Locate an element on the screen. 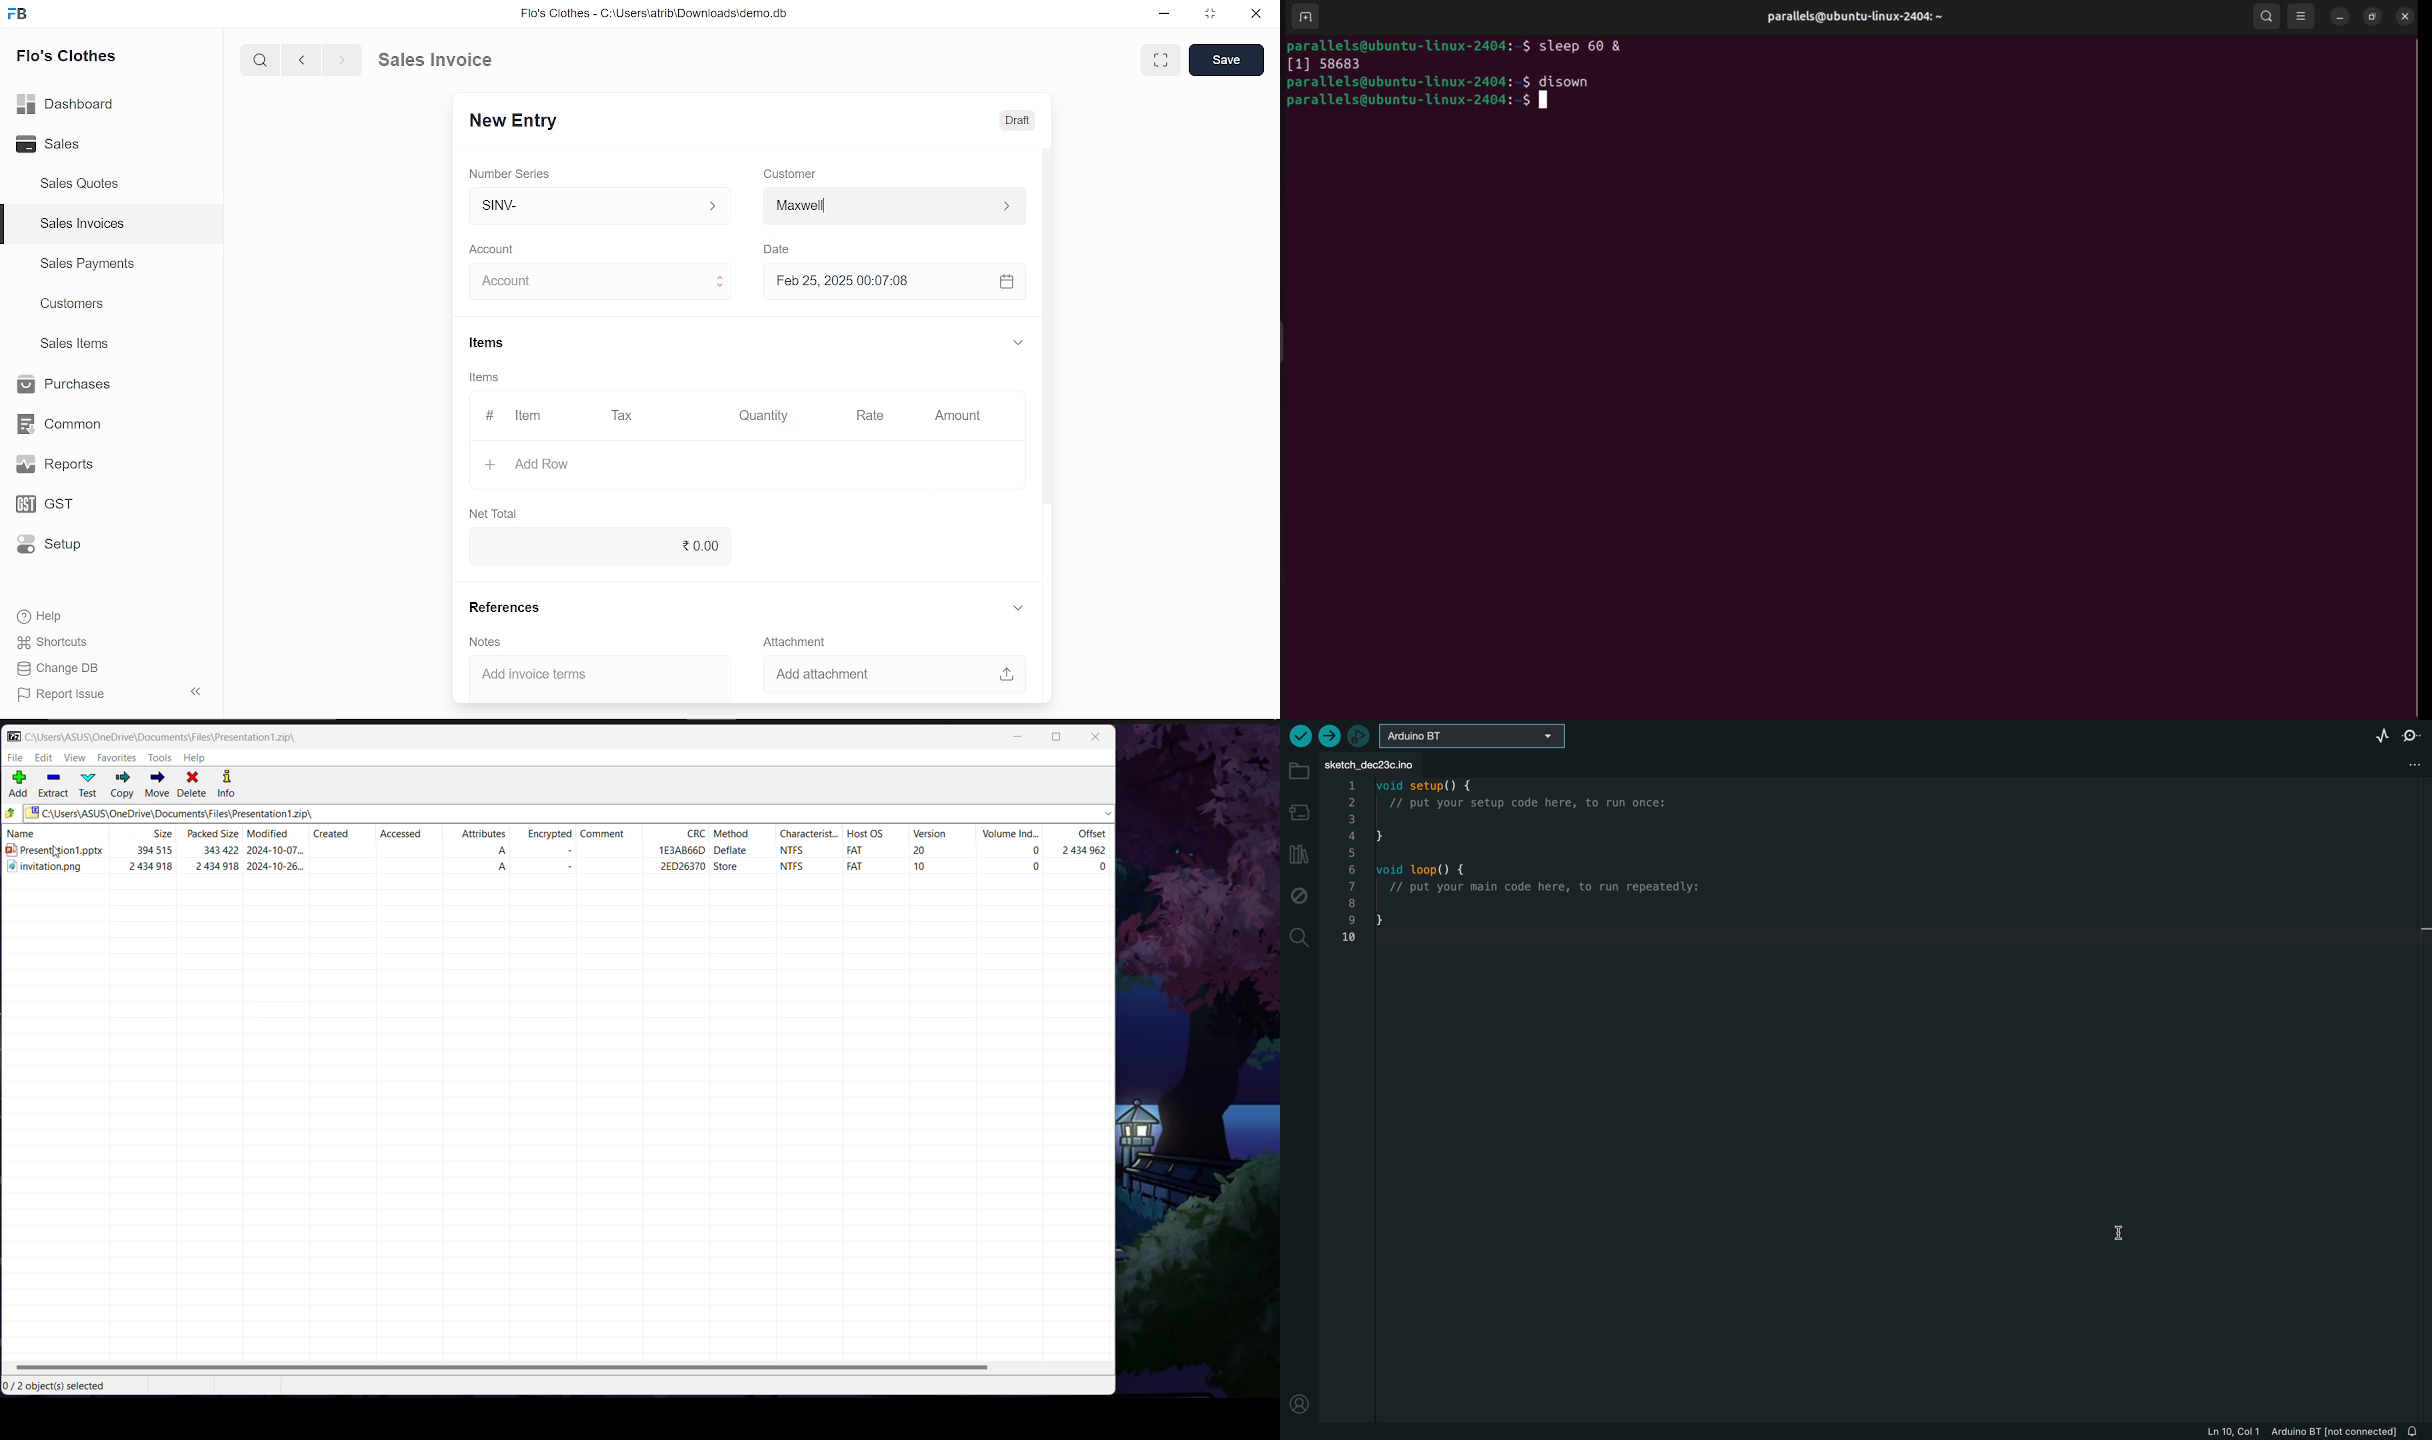  file manager is located at coordinates (2410, 764).